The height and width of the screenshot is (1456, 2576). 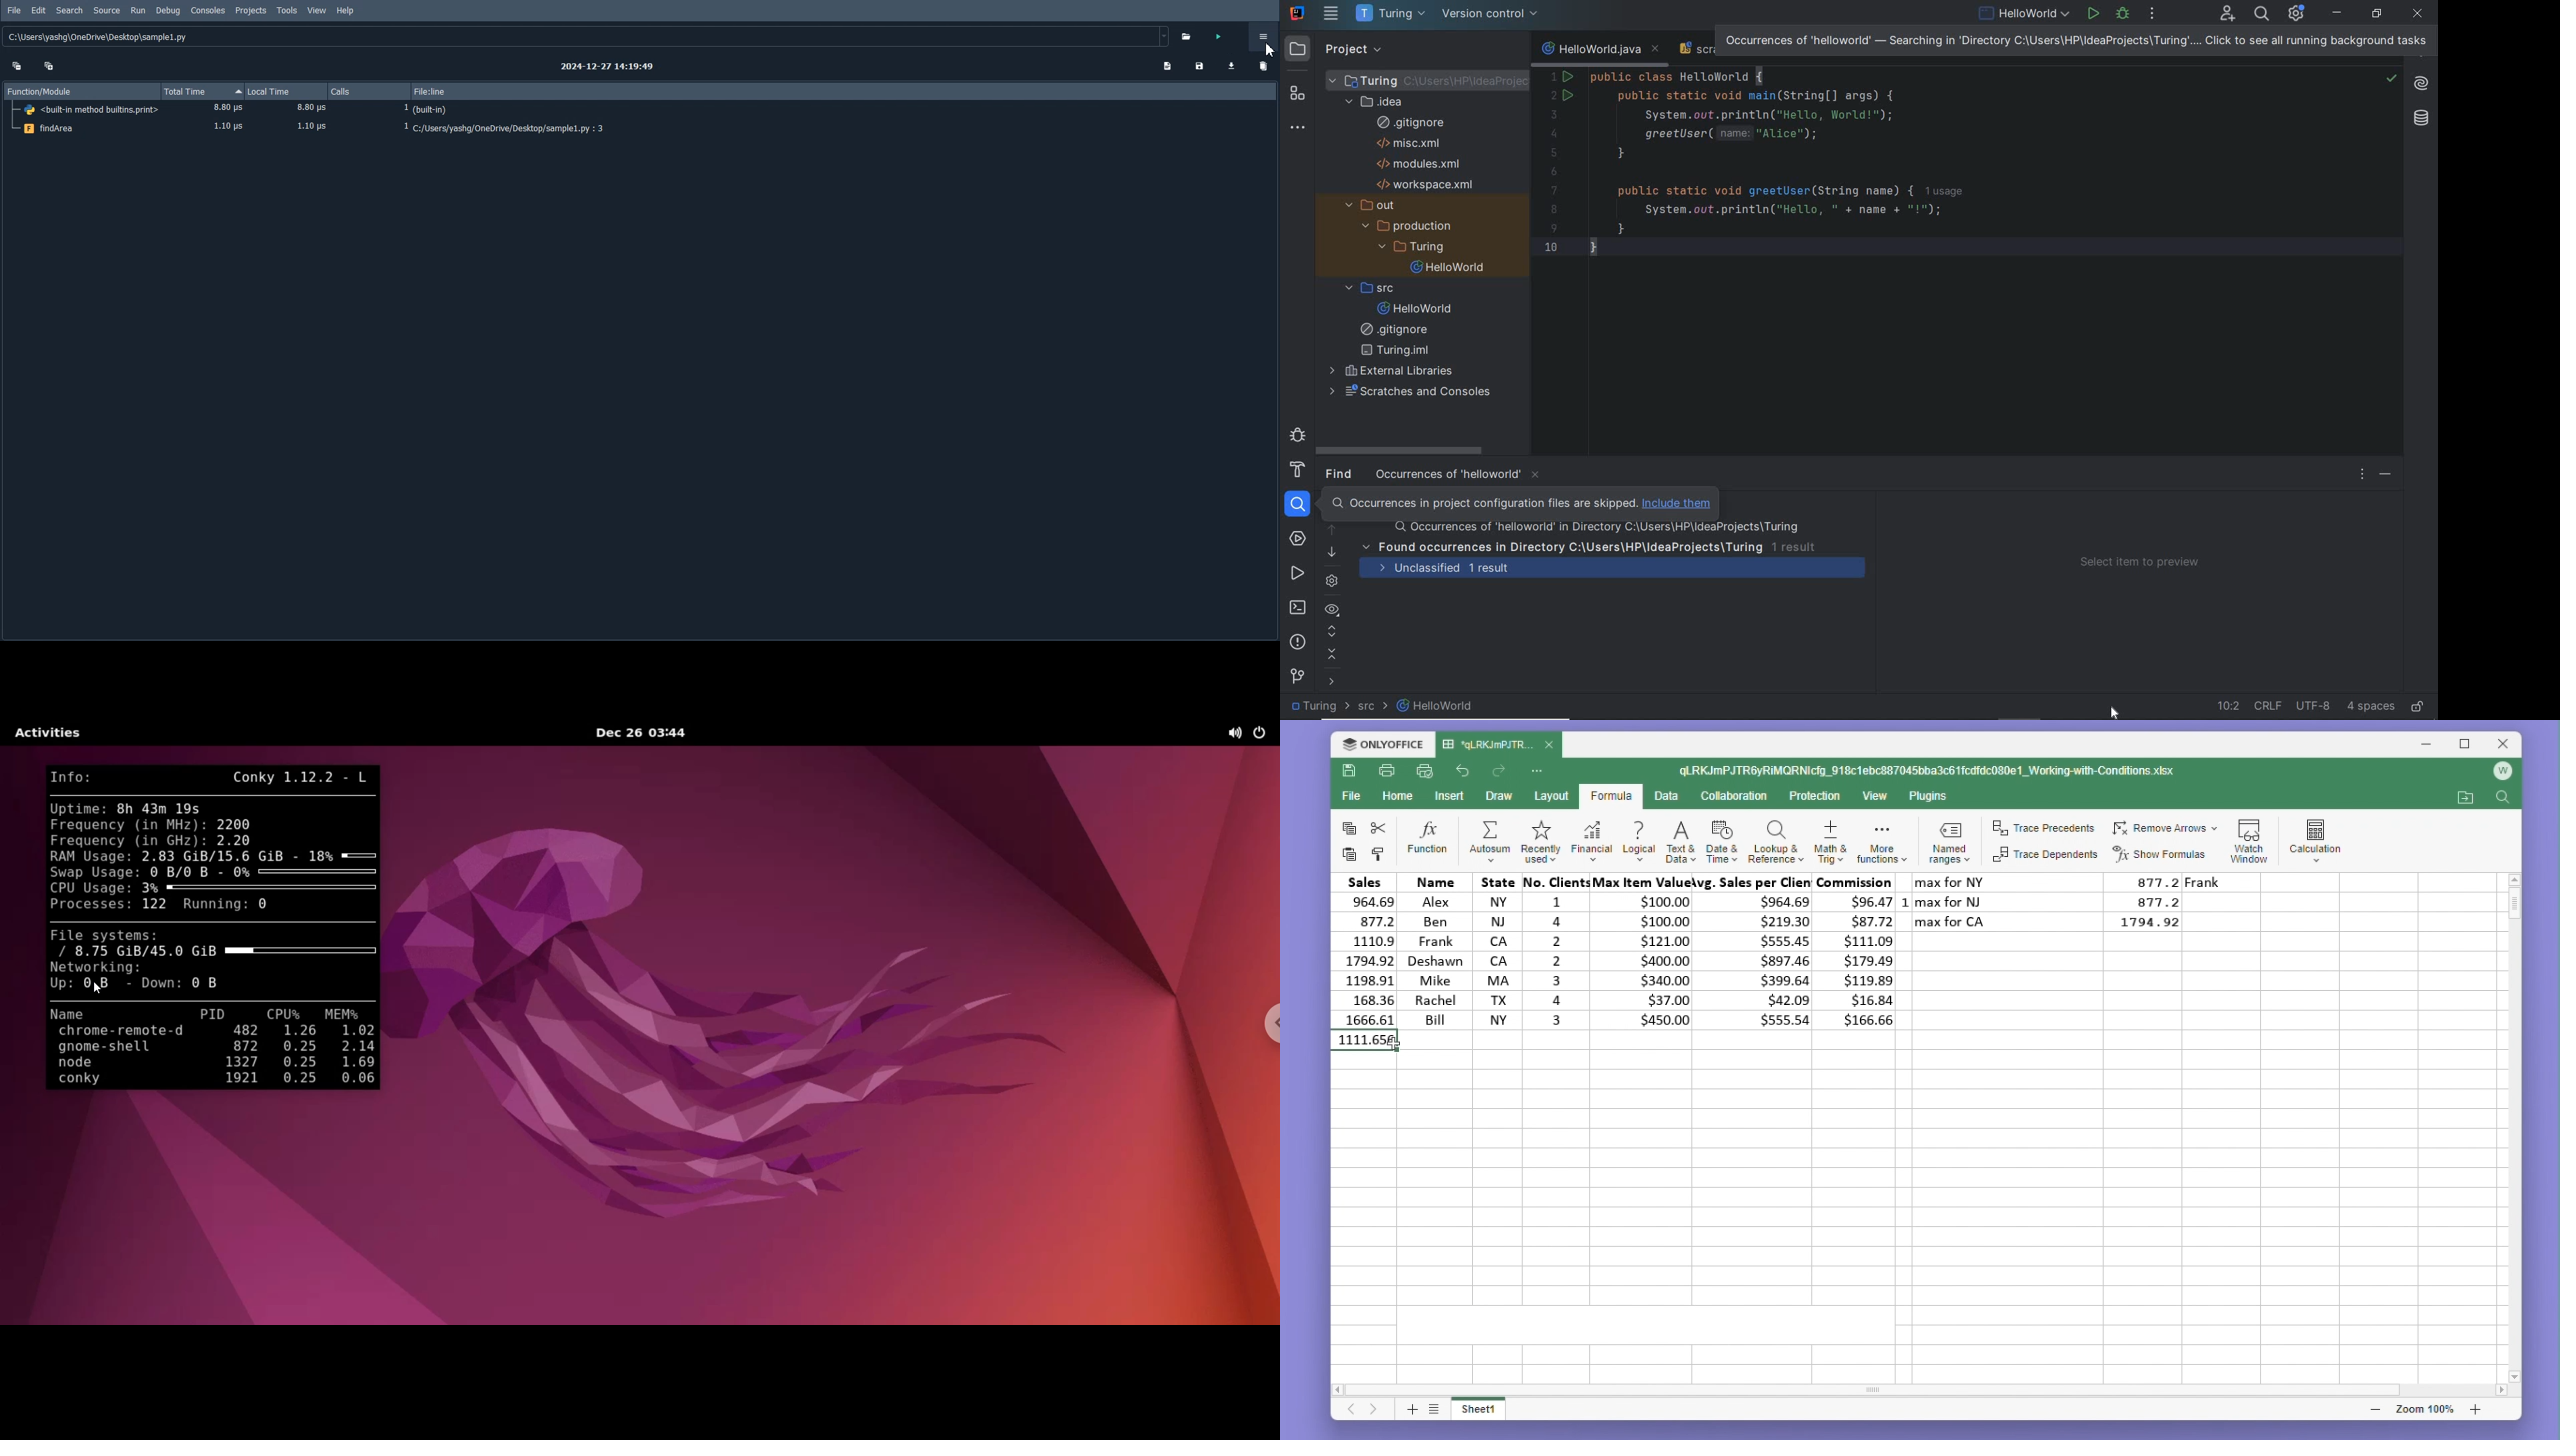 What do you see at coordinates (1382, 744) in the screenshot?
I see `Onlyoffice` at bounding box center [1382, 744].